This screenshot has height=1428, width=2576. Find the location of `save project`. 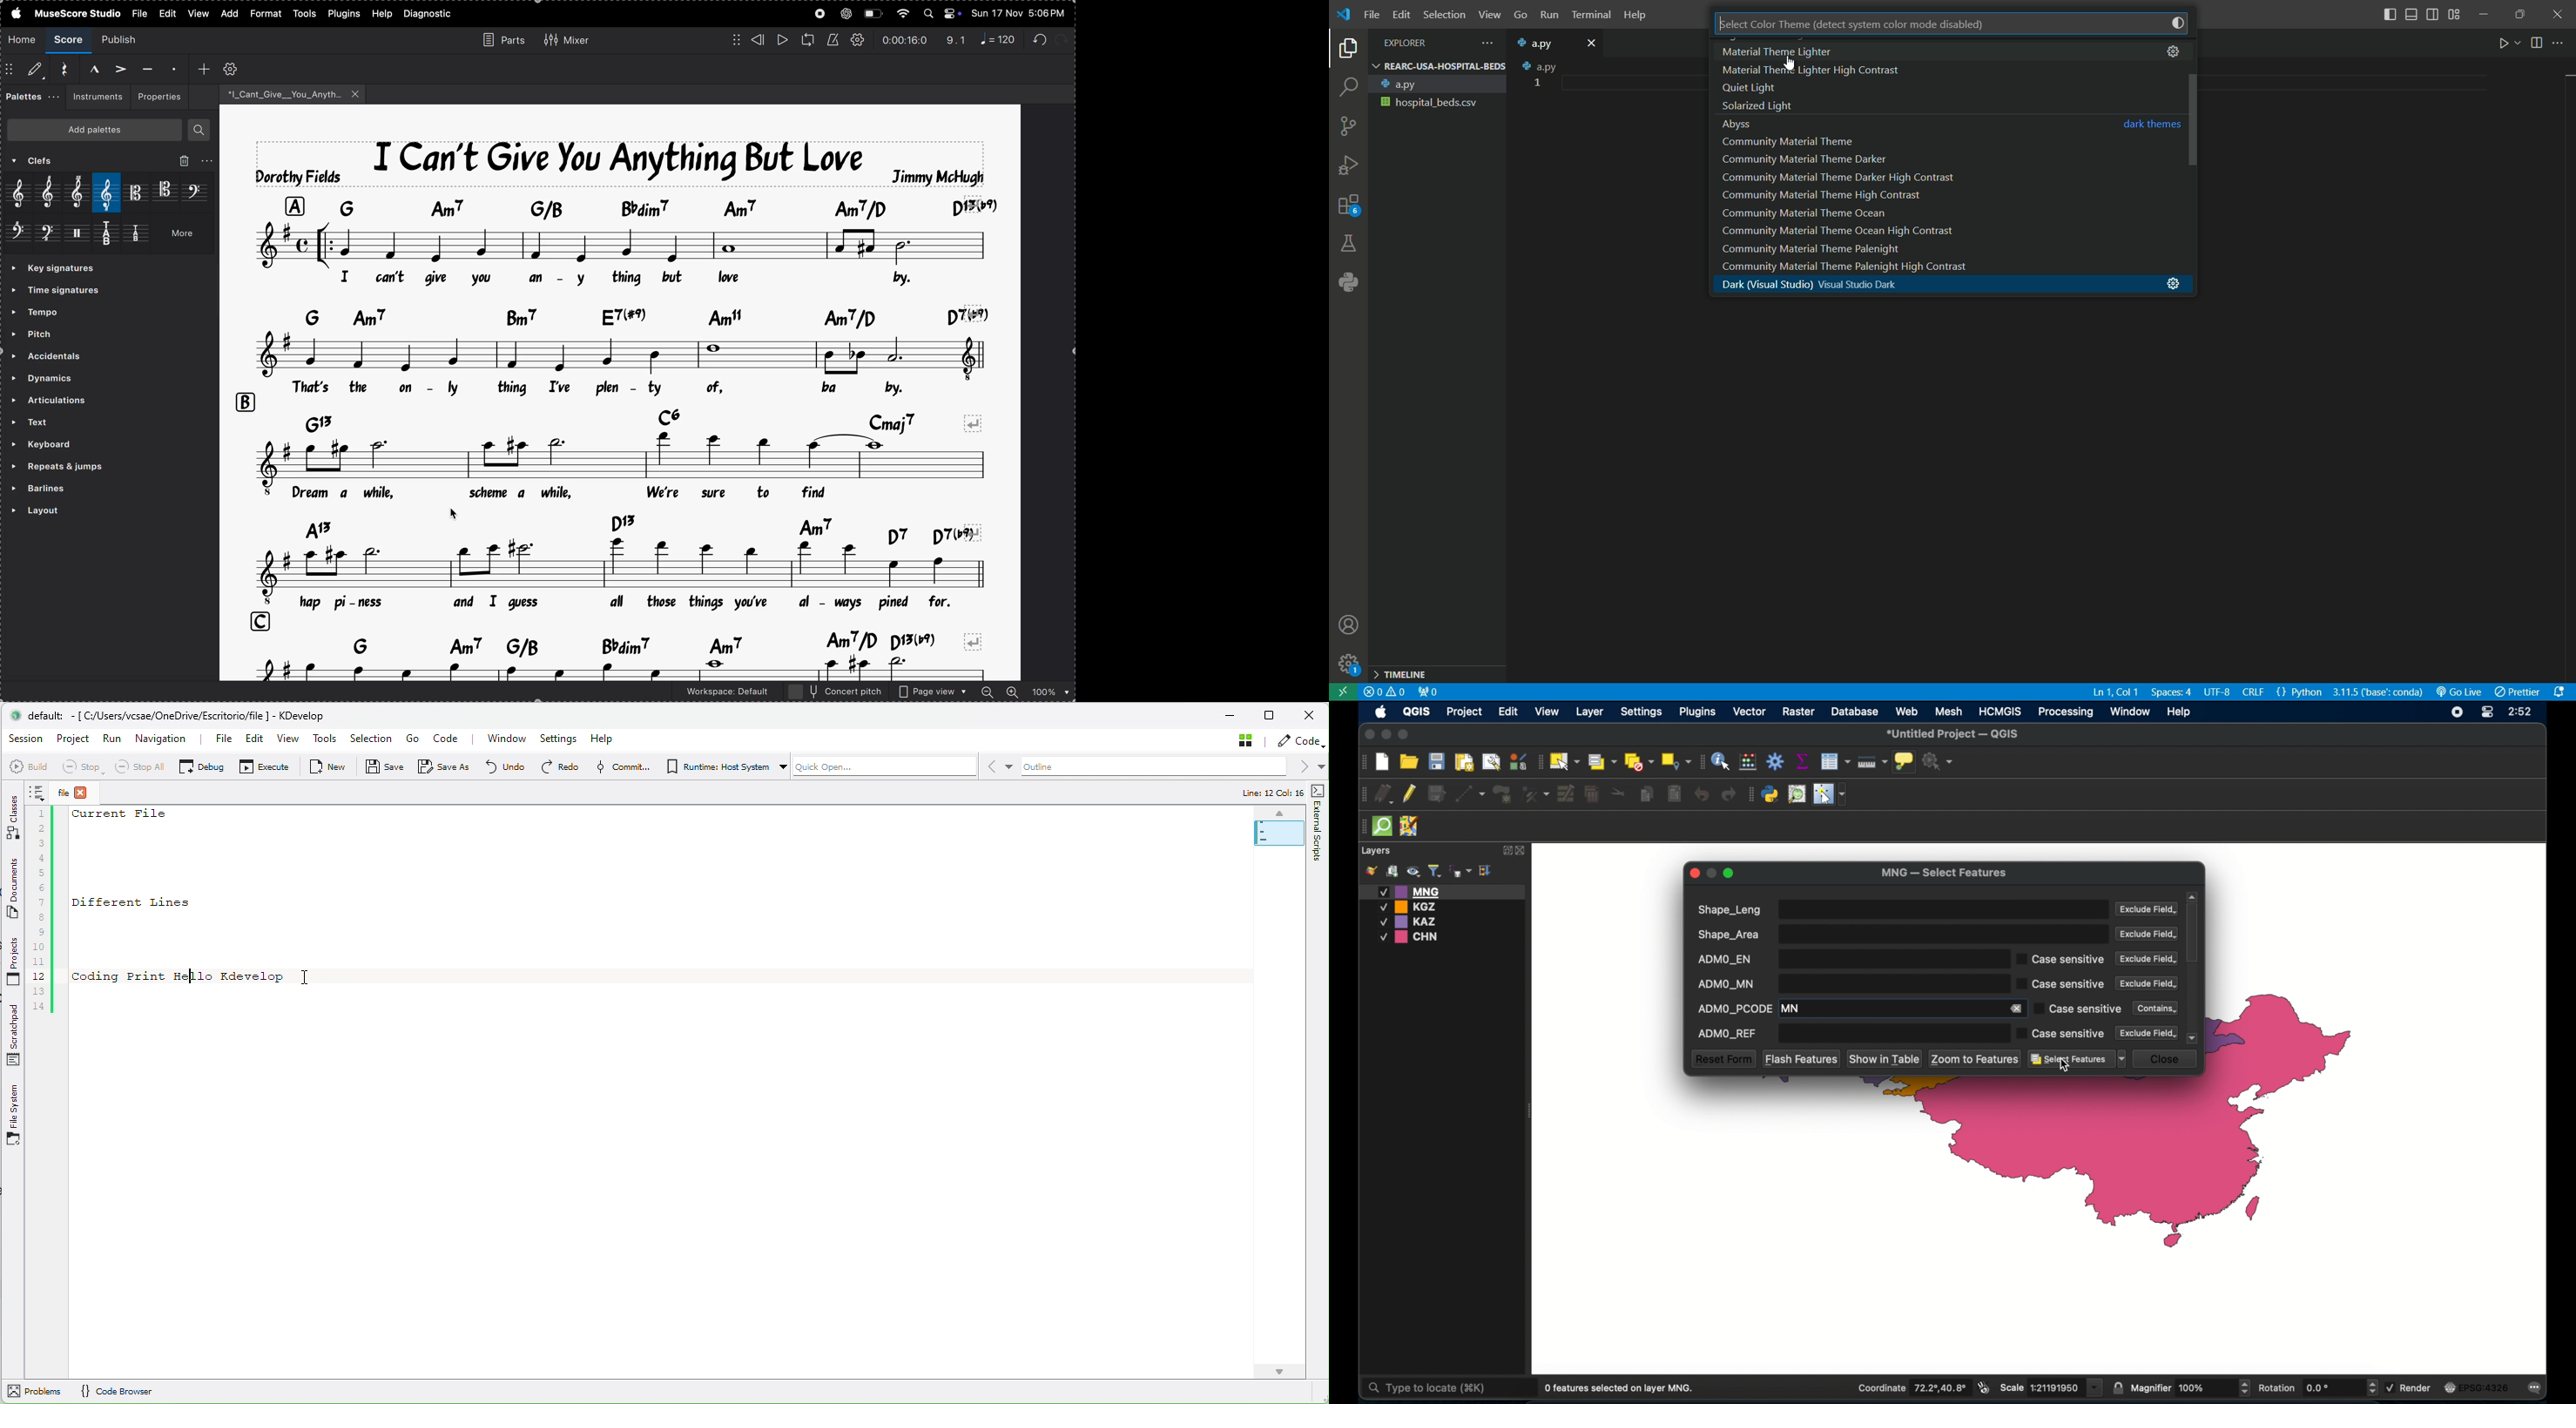

save project is located at coordinates (1436, 761).